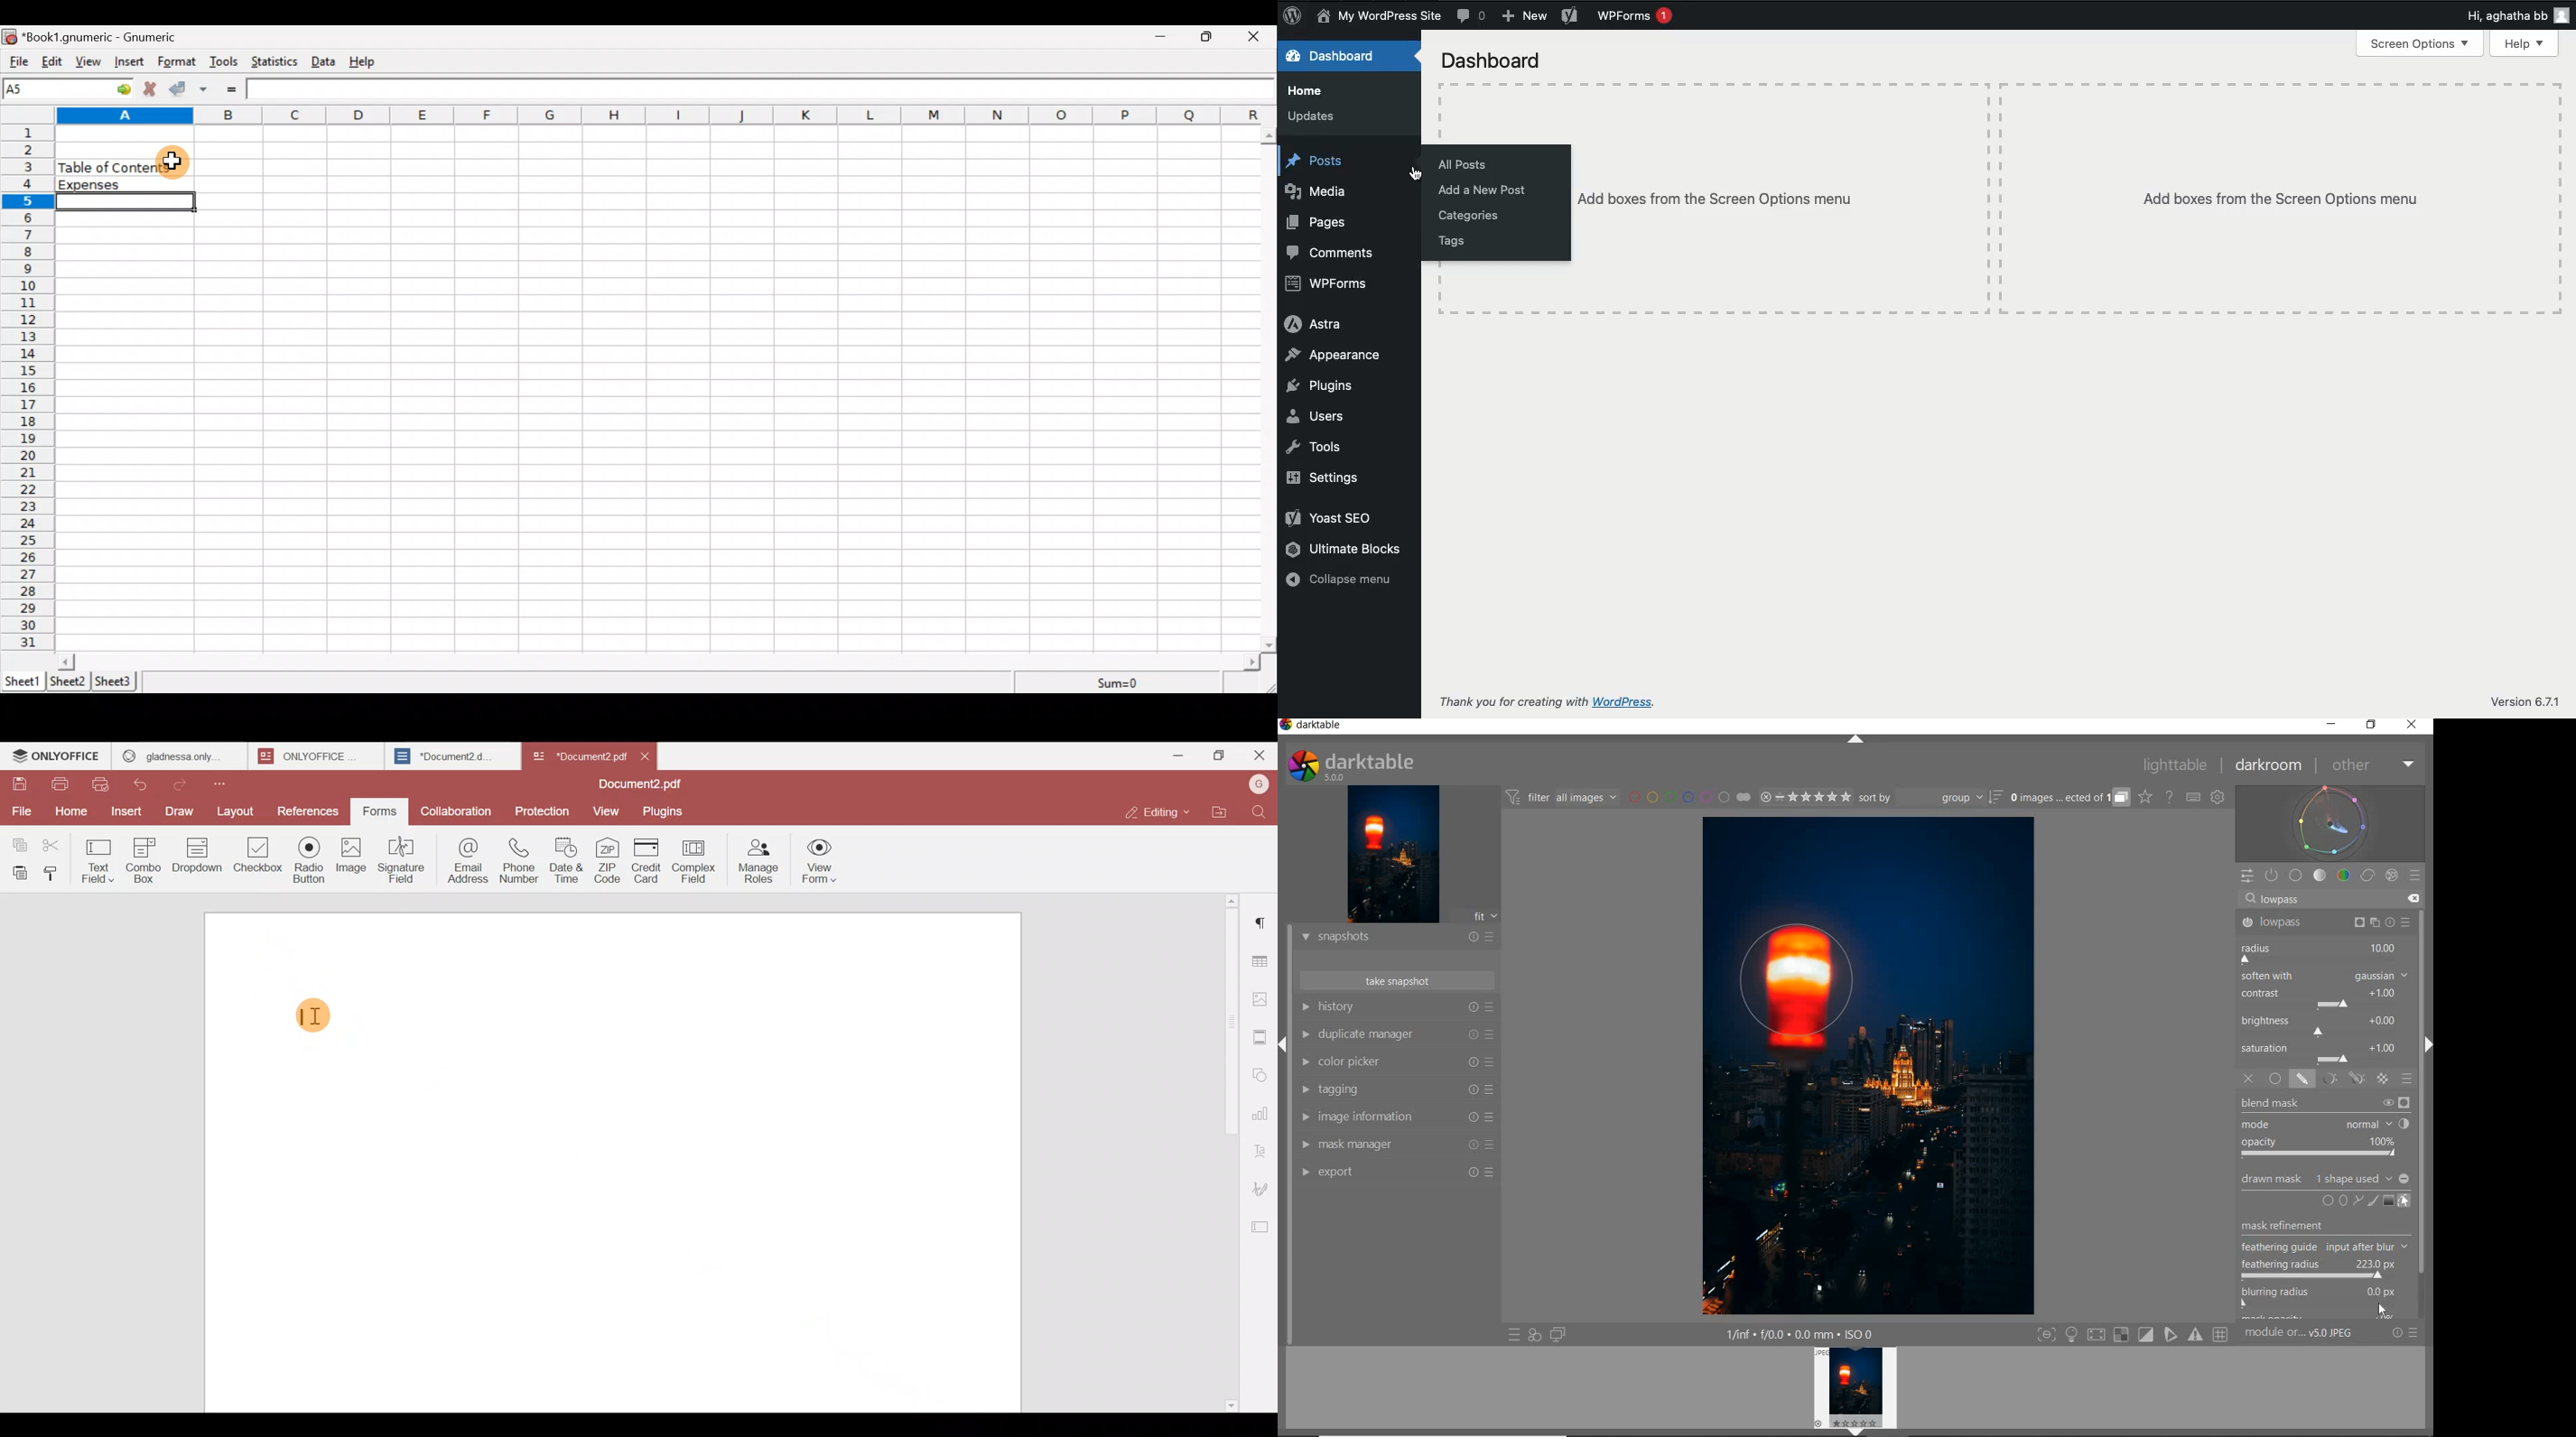  What do you see at coordinates (2344, 876) in the screenshot?
I see `COLOR` at bounding box center [2344, 876].